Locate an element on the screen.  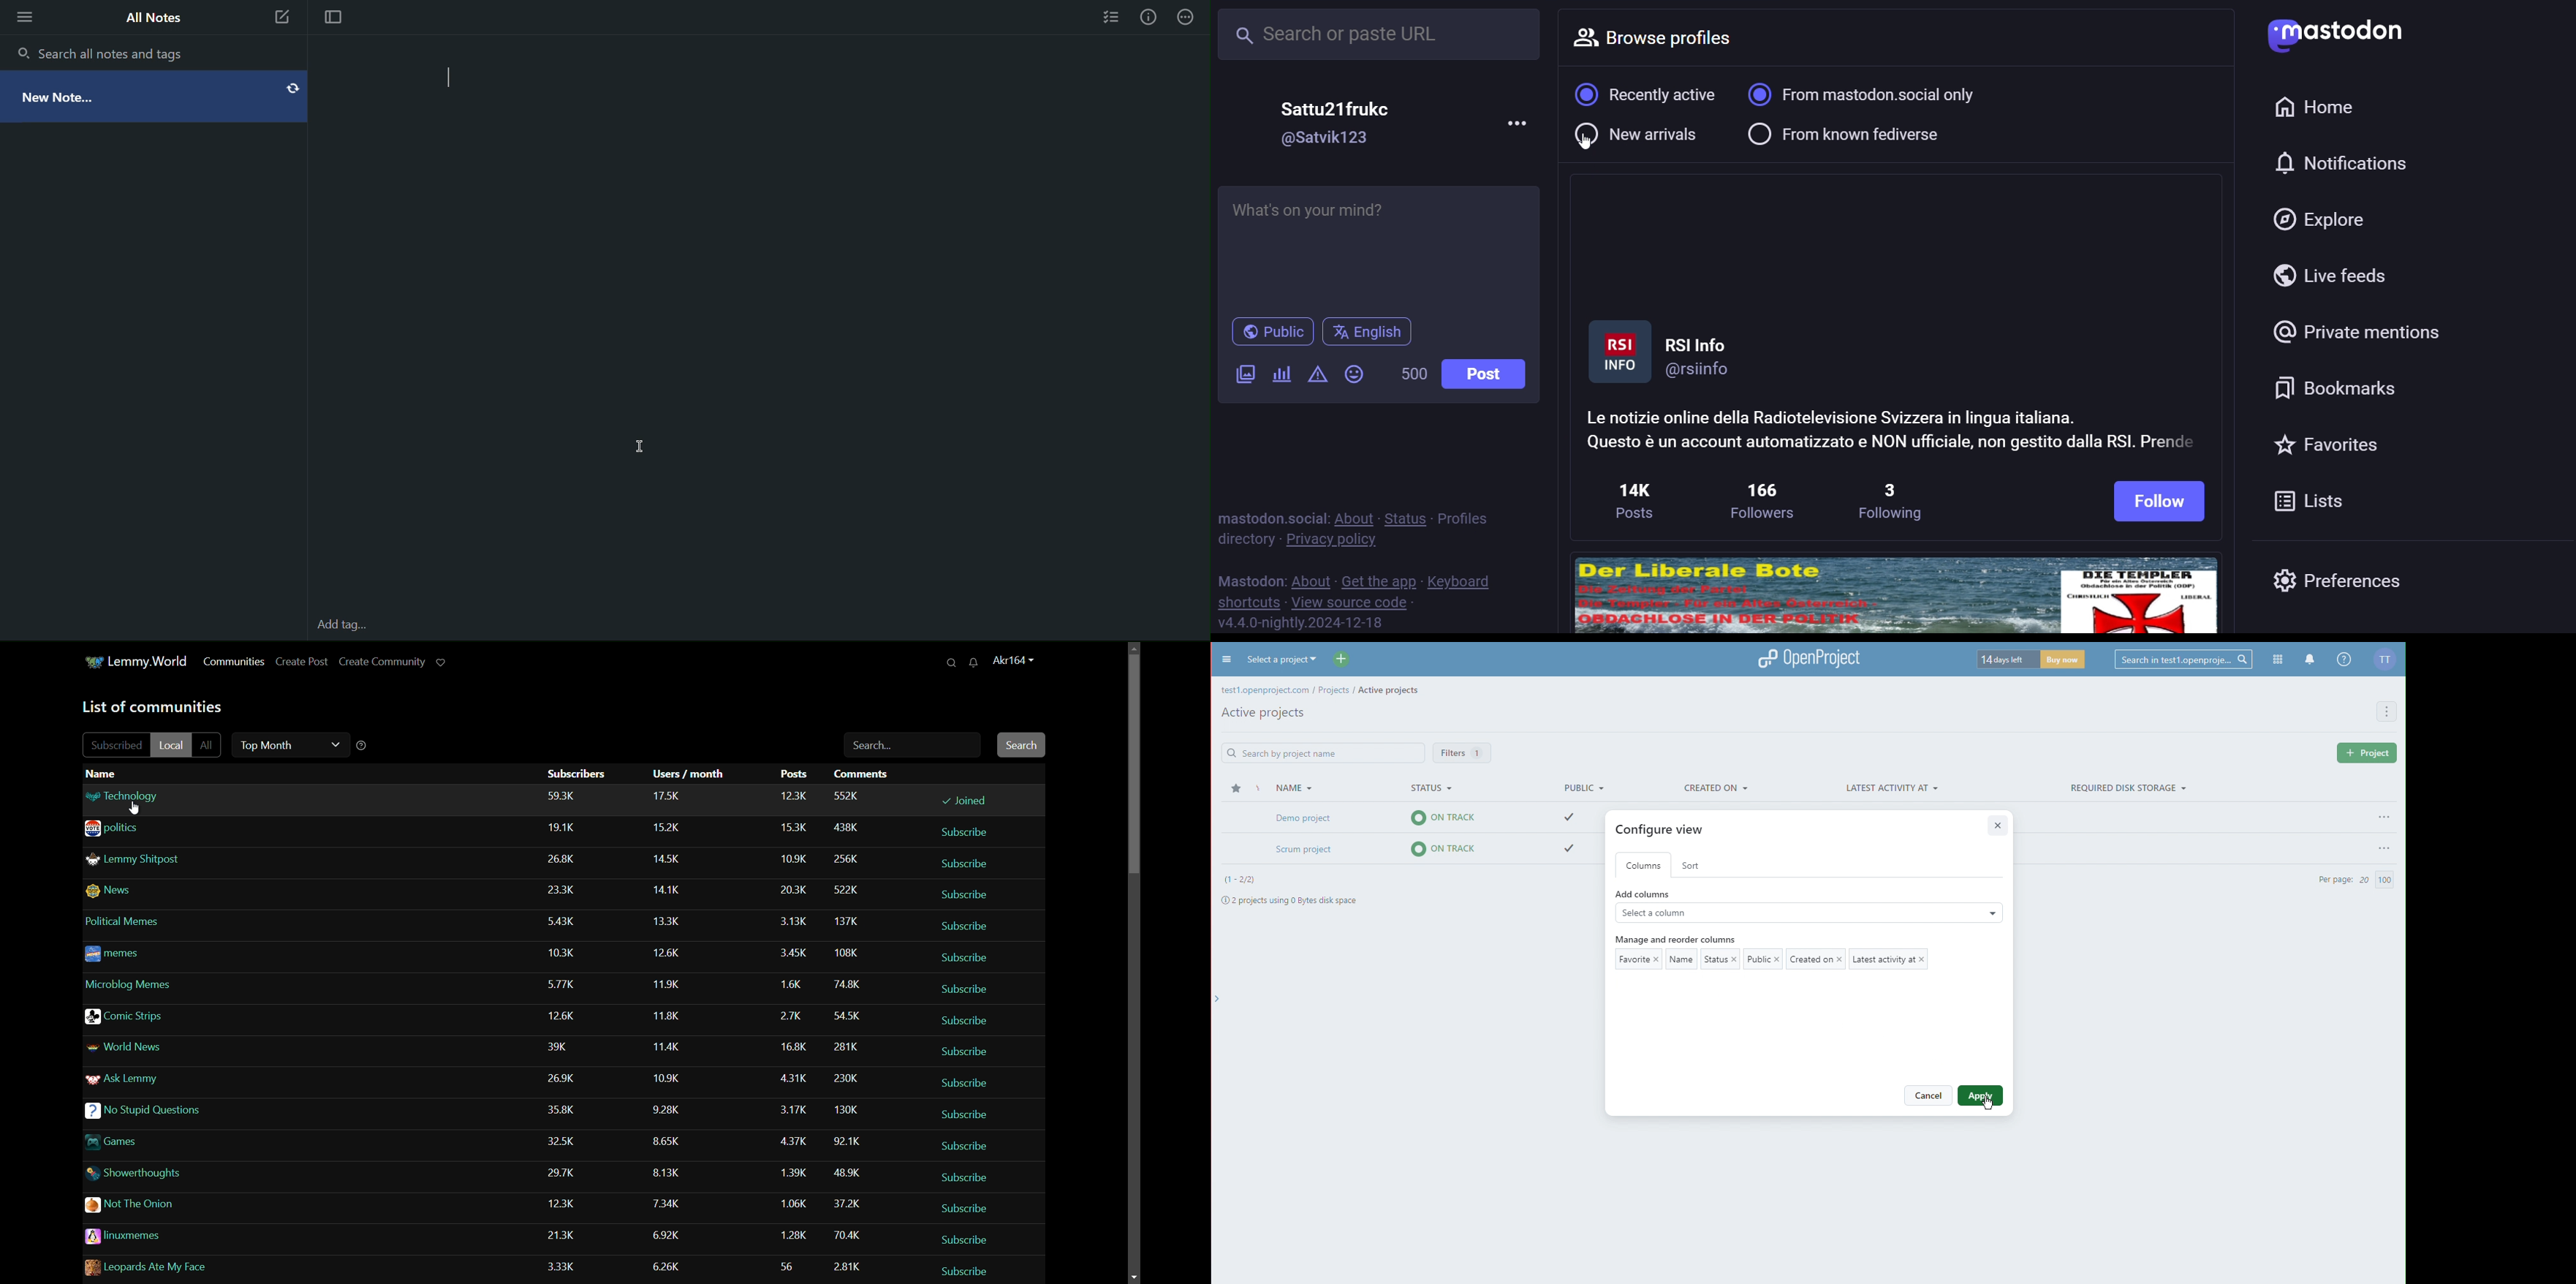
content warning is located at coordinates (1317, 375).